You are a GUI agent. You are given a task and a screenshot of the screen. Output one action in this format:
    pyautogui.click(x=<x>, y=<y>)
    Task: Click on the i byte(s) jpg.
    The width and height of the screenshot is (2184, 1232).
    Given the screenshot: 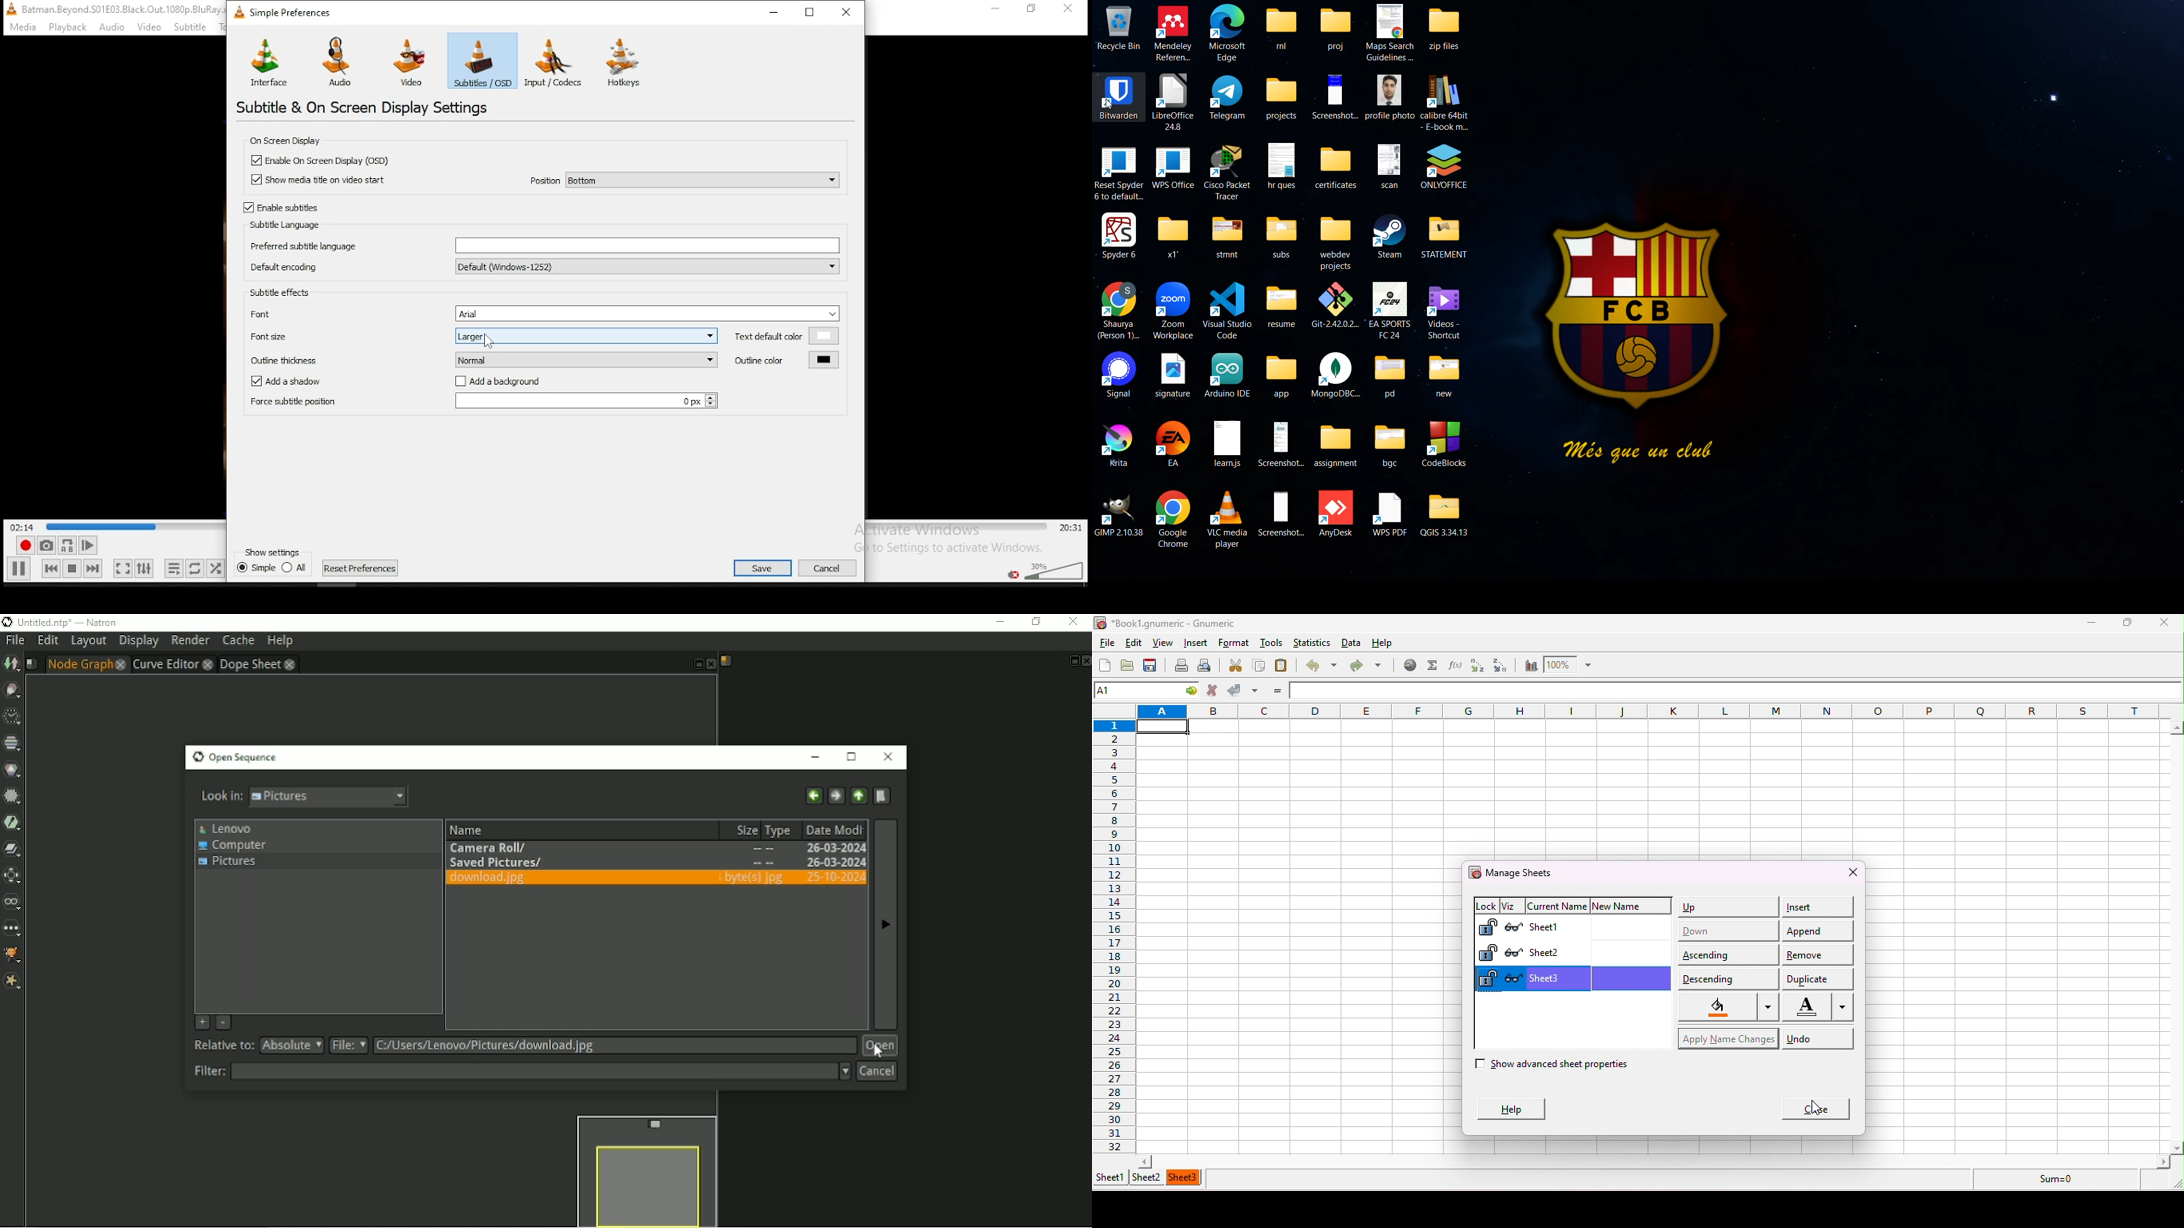 What is the action you would take?
    pyautogui.click(x=749, y=876)
    